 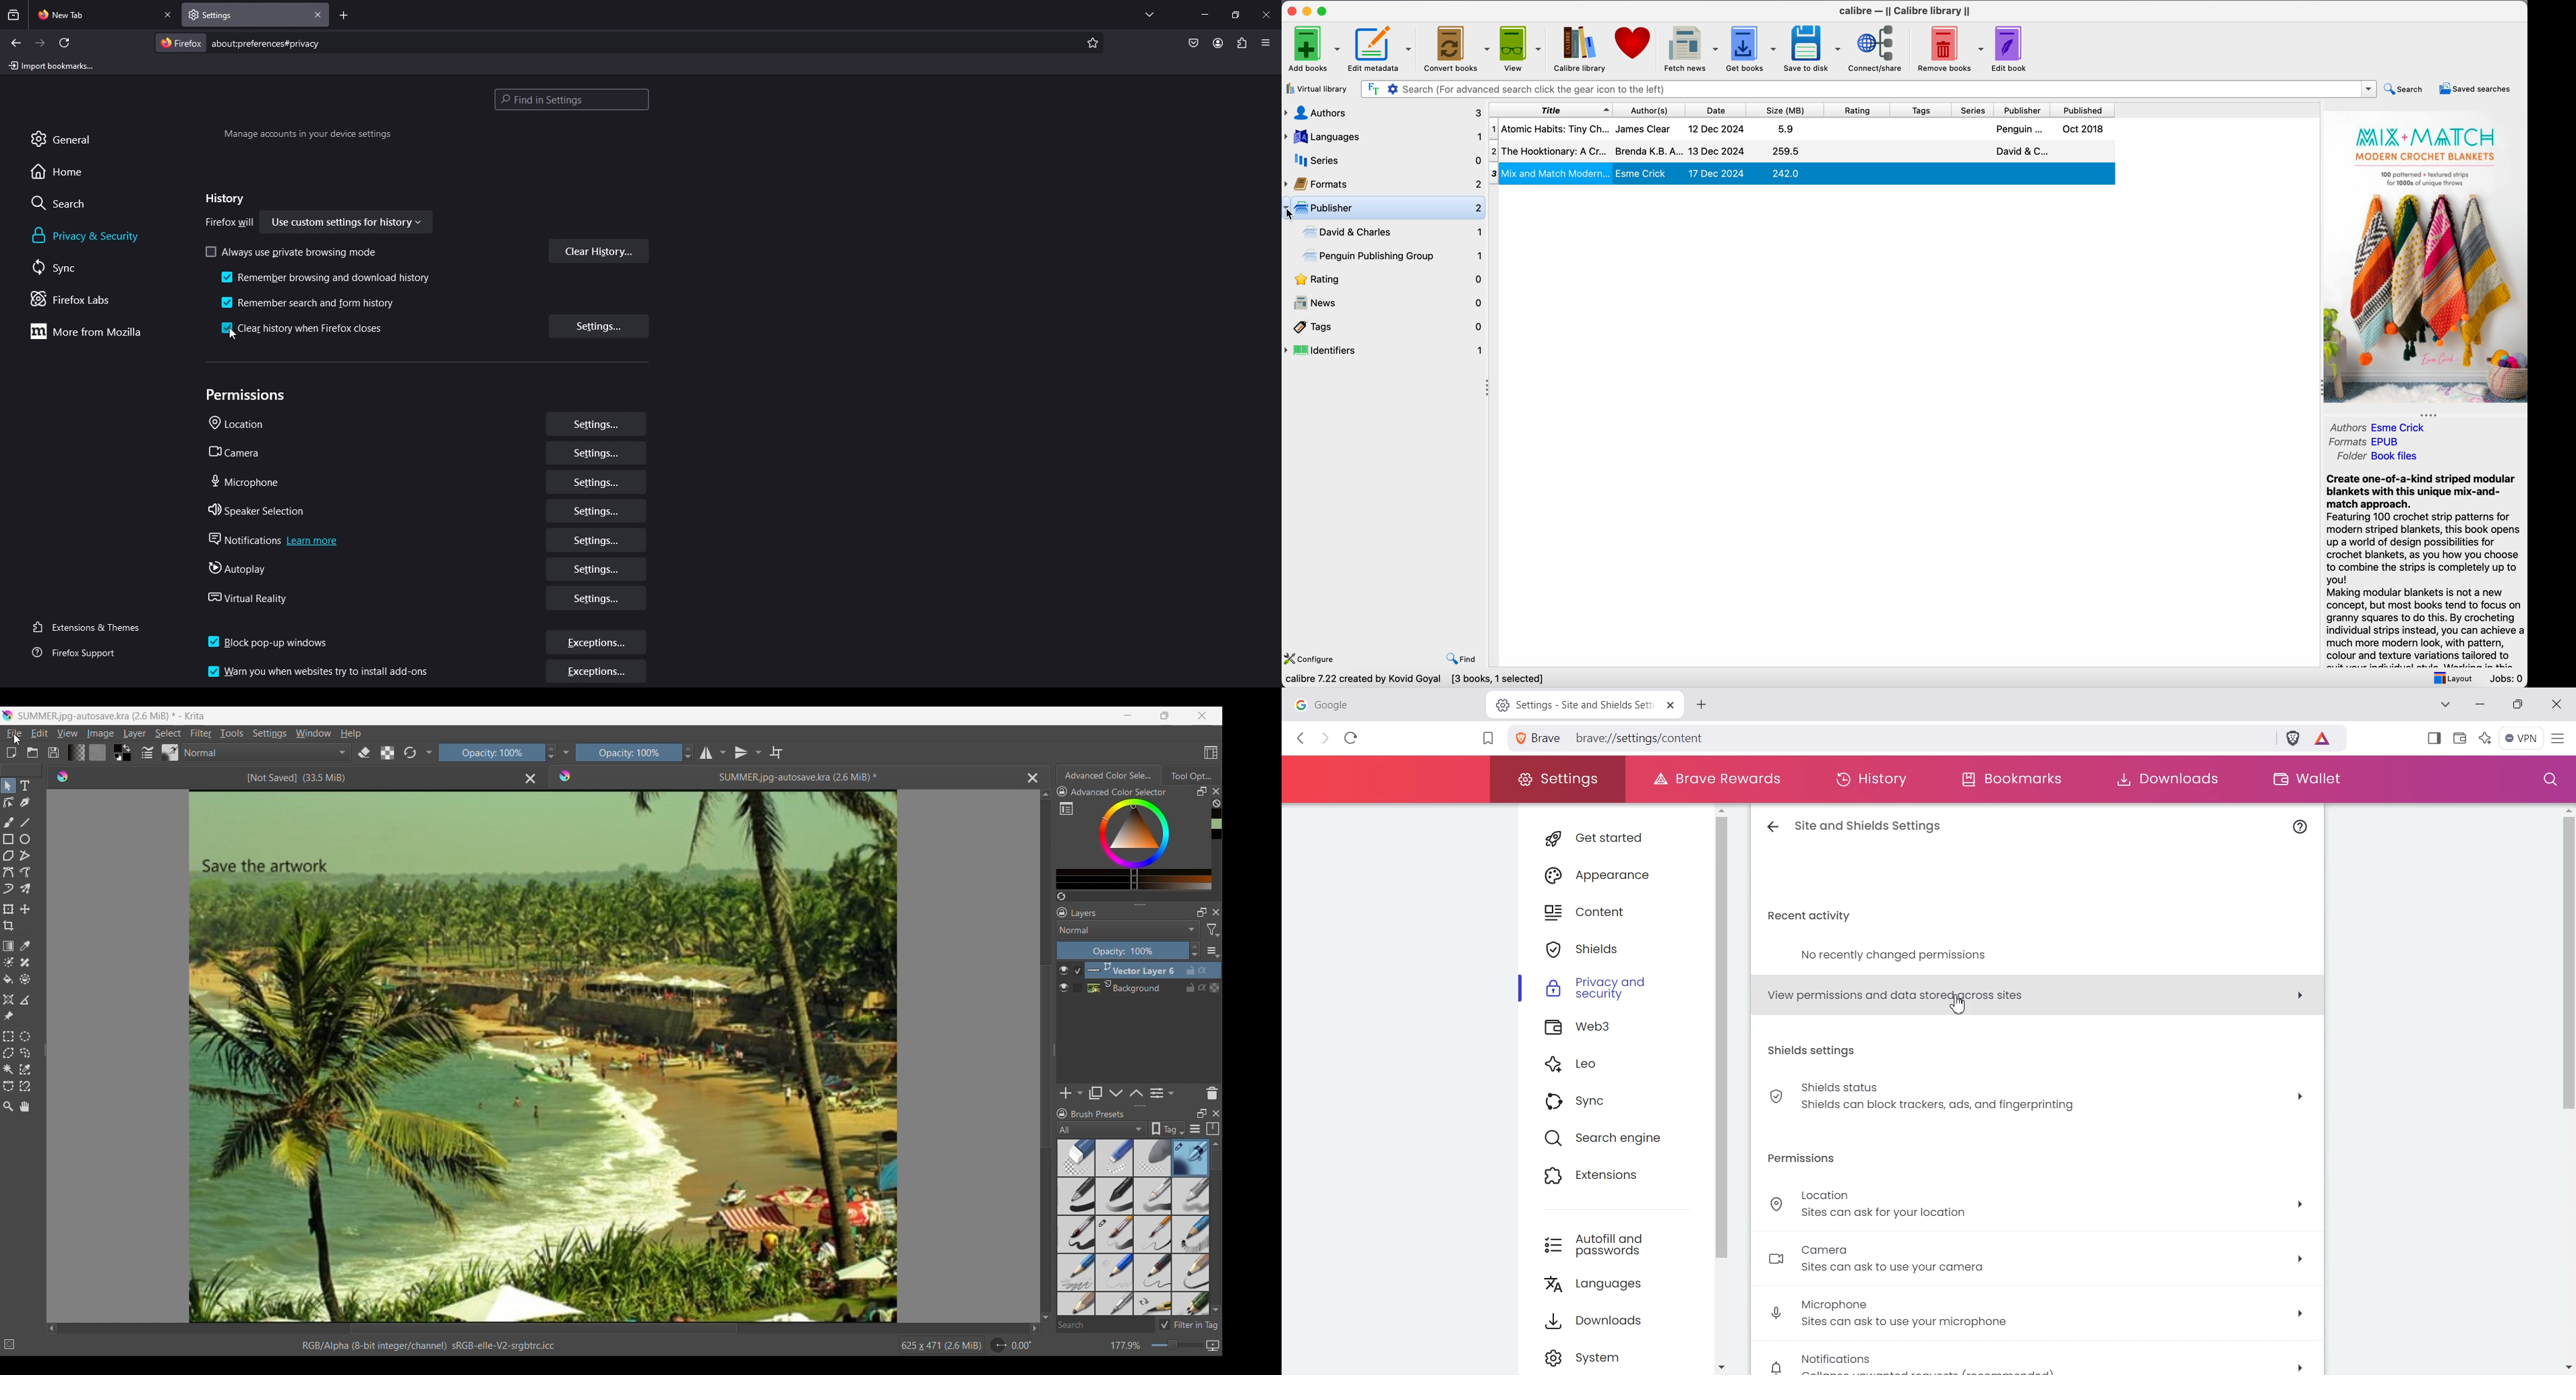 What do you see at coordinates (1045, 794) in the screenshot?
I see `Quick slide to top` at bounding box center [1045, 794].